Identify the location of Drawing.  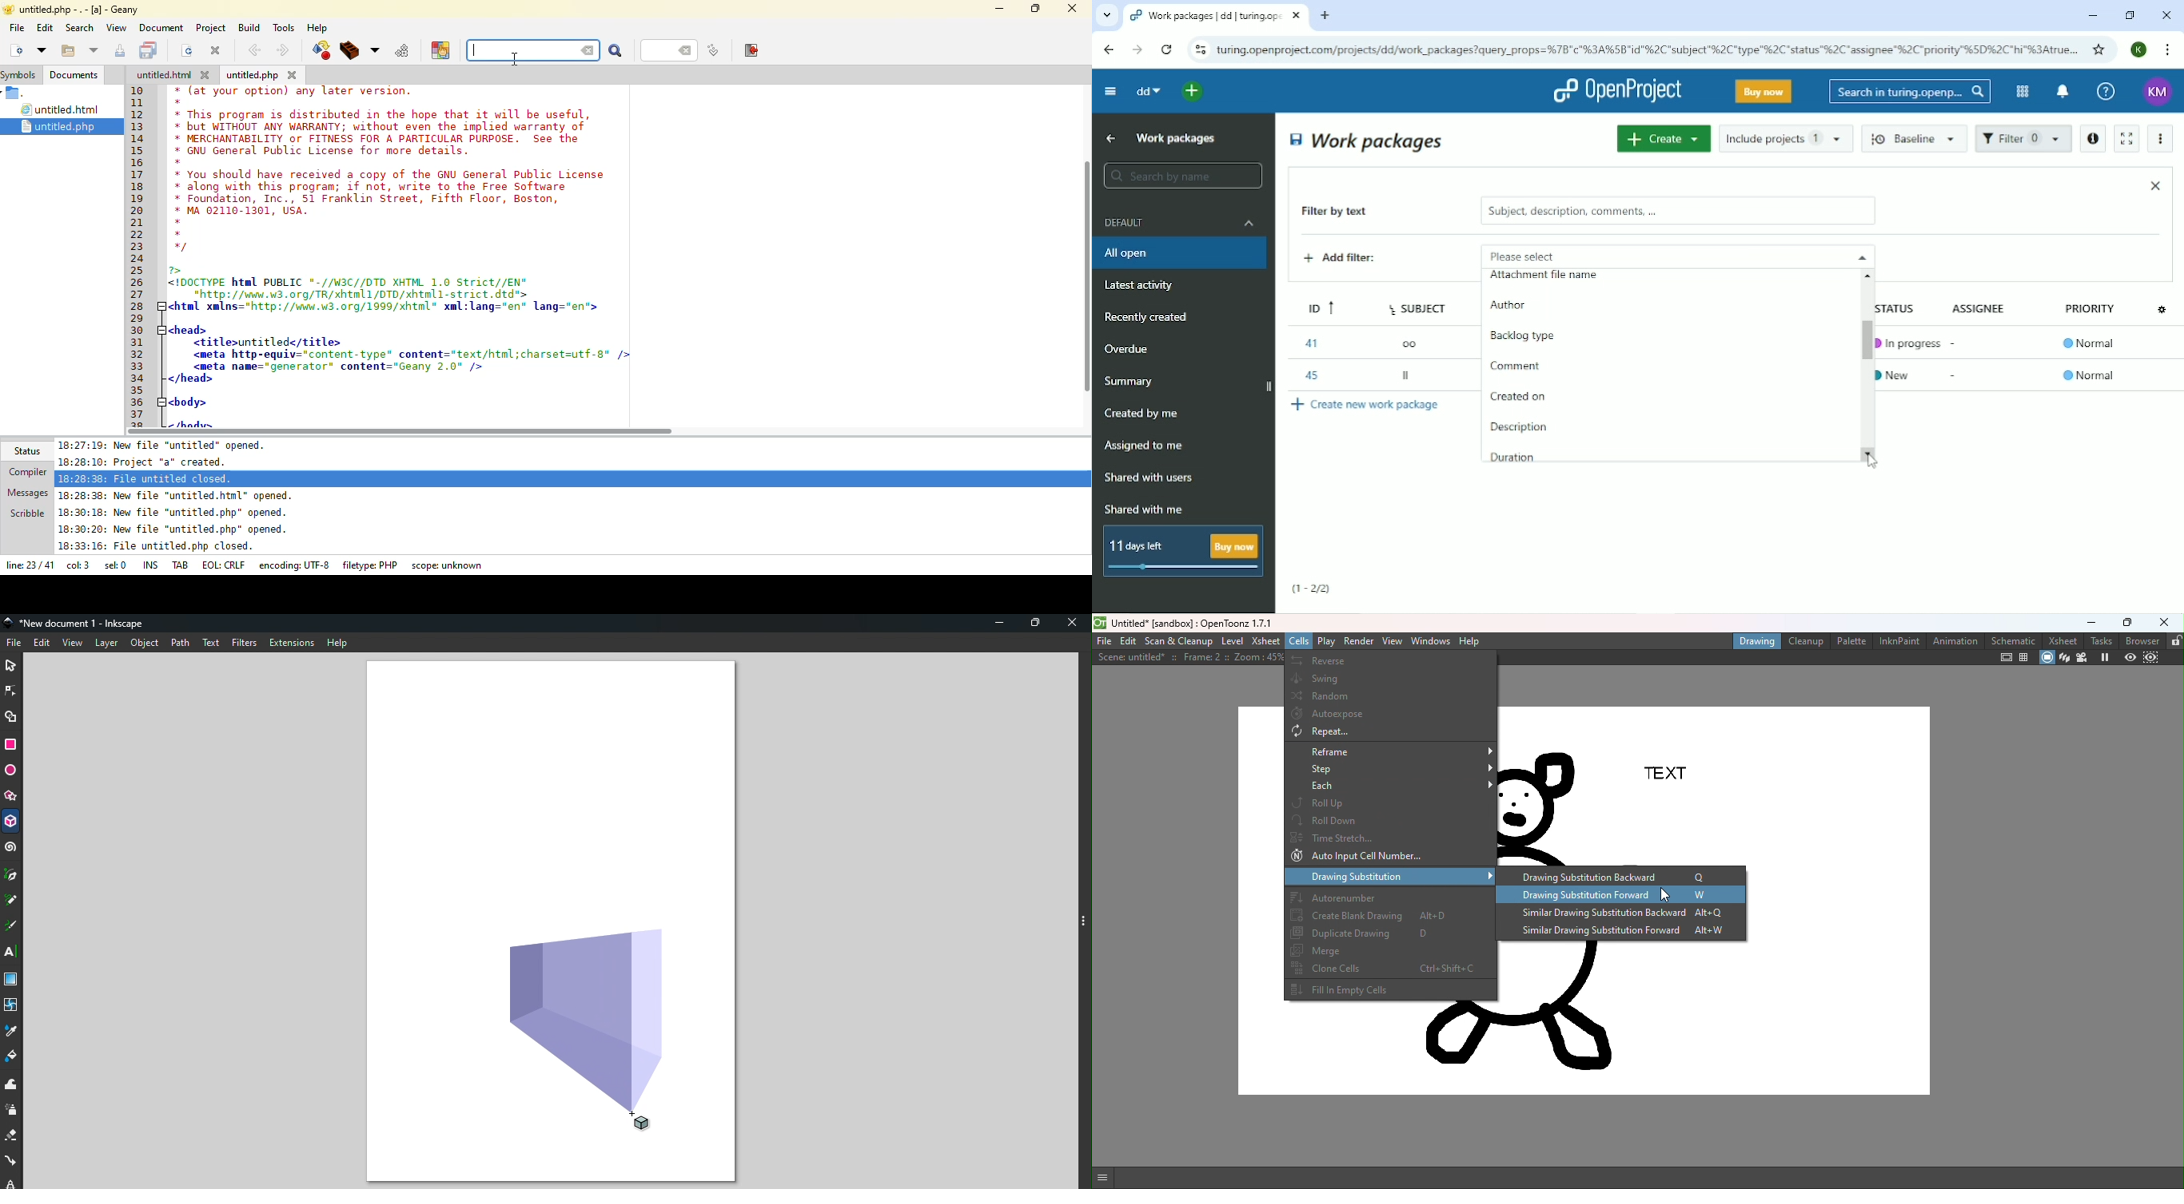
(1753, 642).